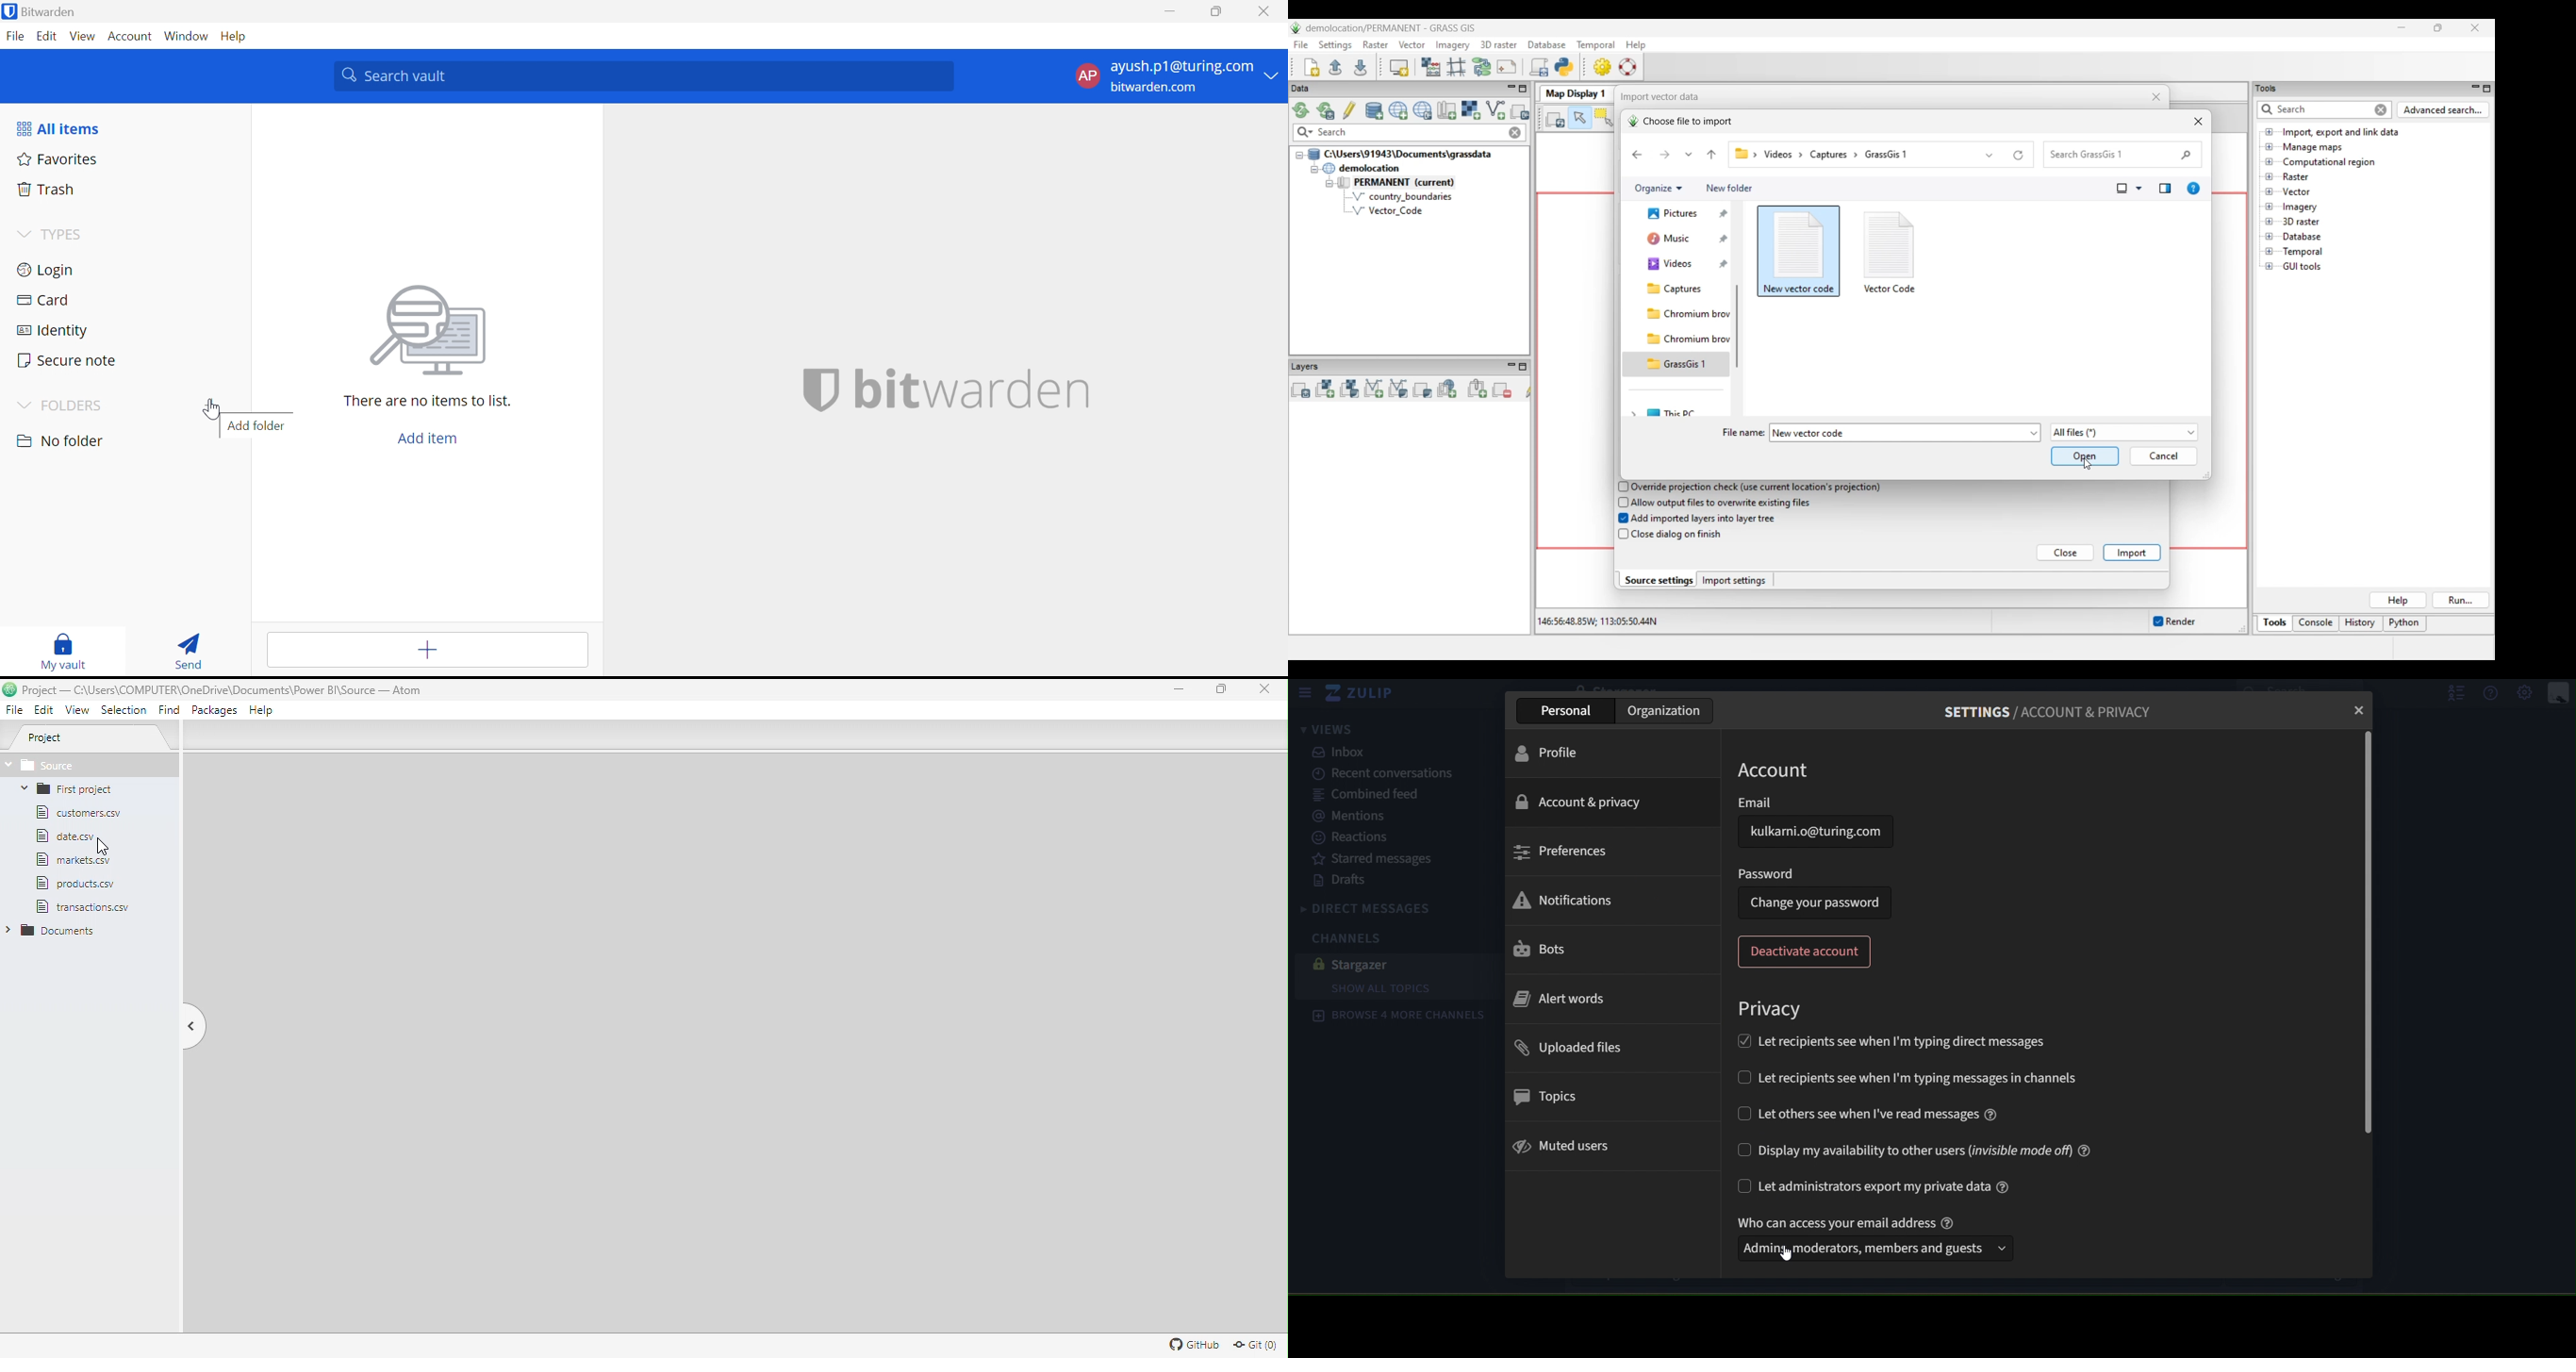 This screenshot has height=1372, width=2576. I want to click on Add item, so click(428, 648).